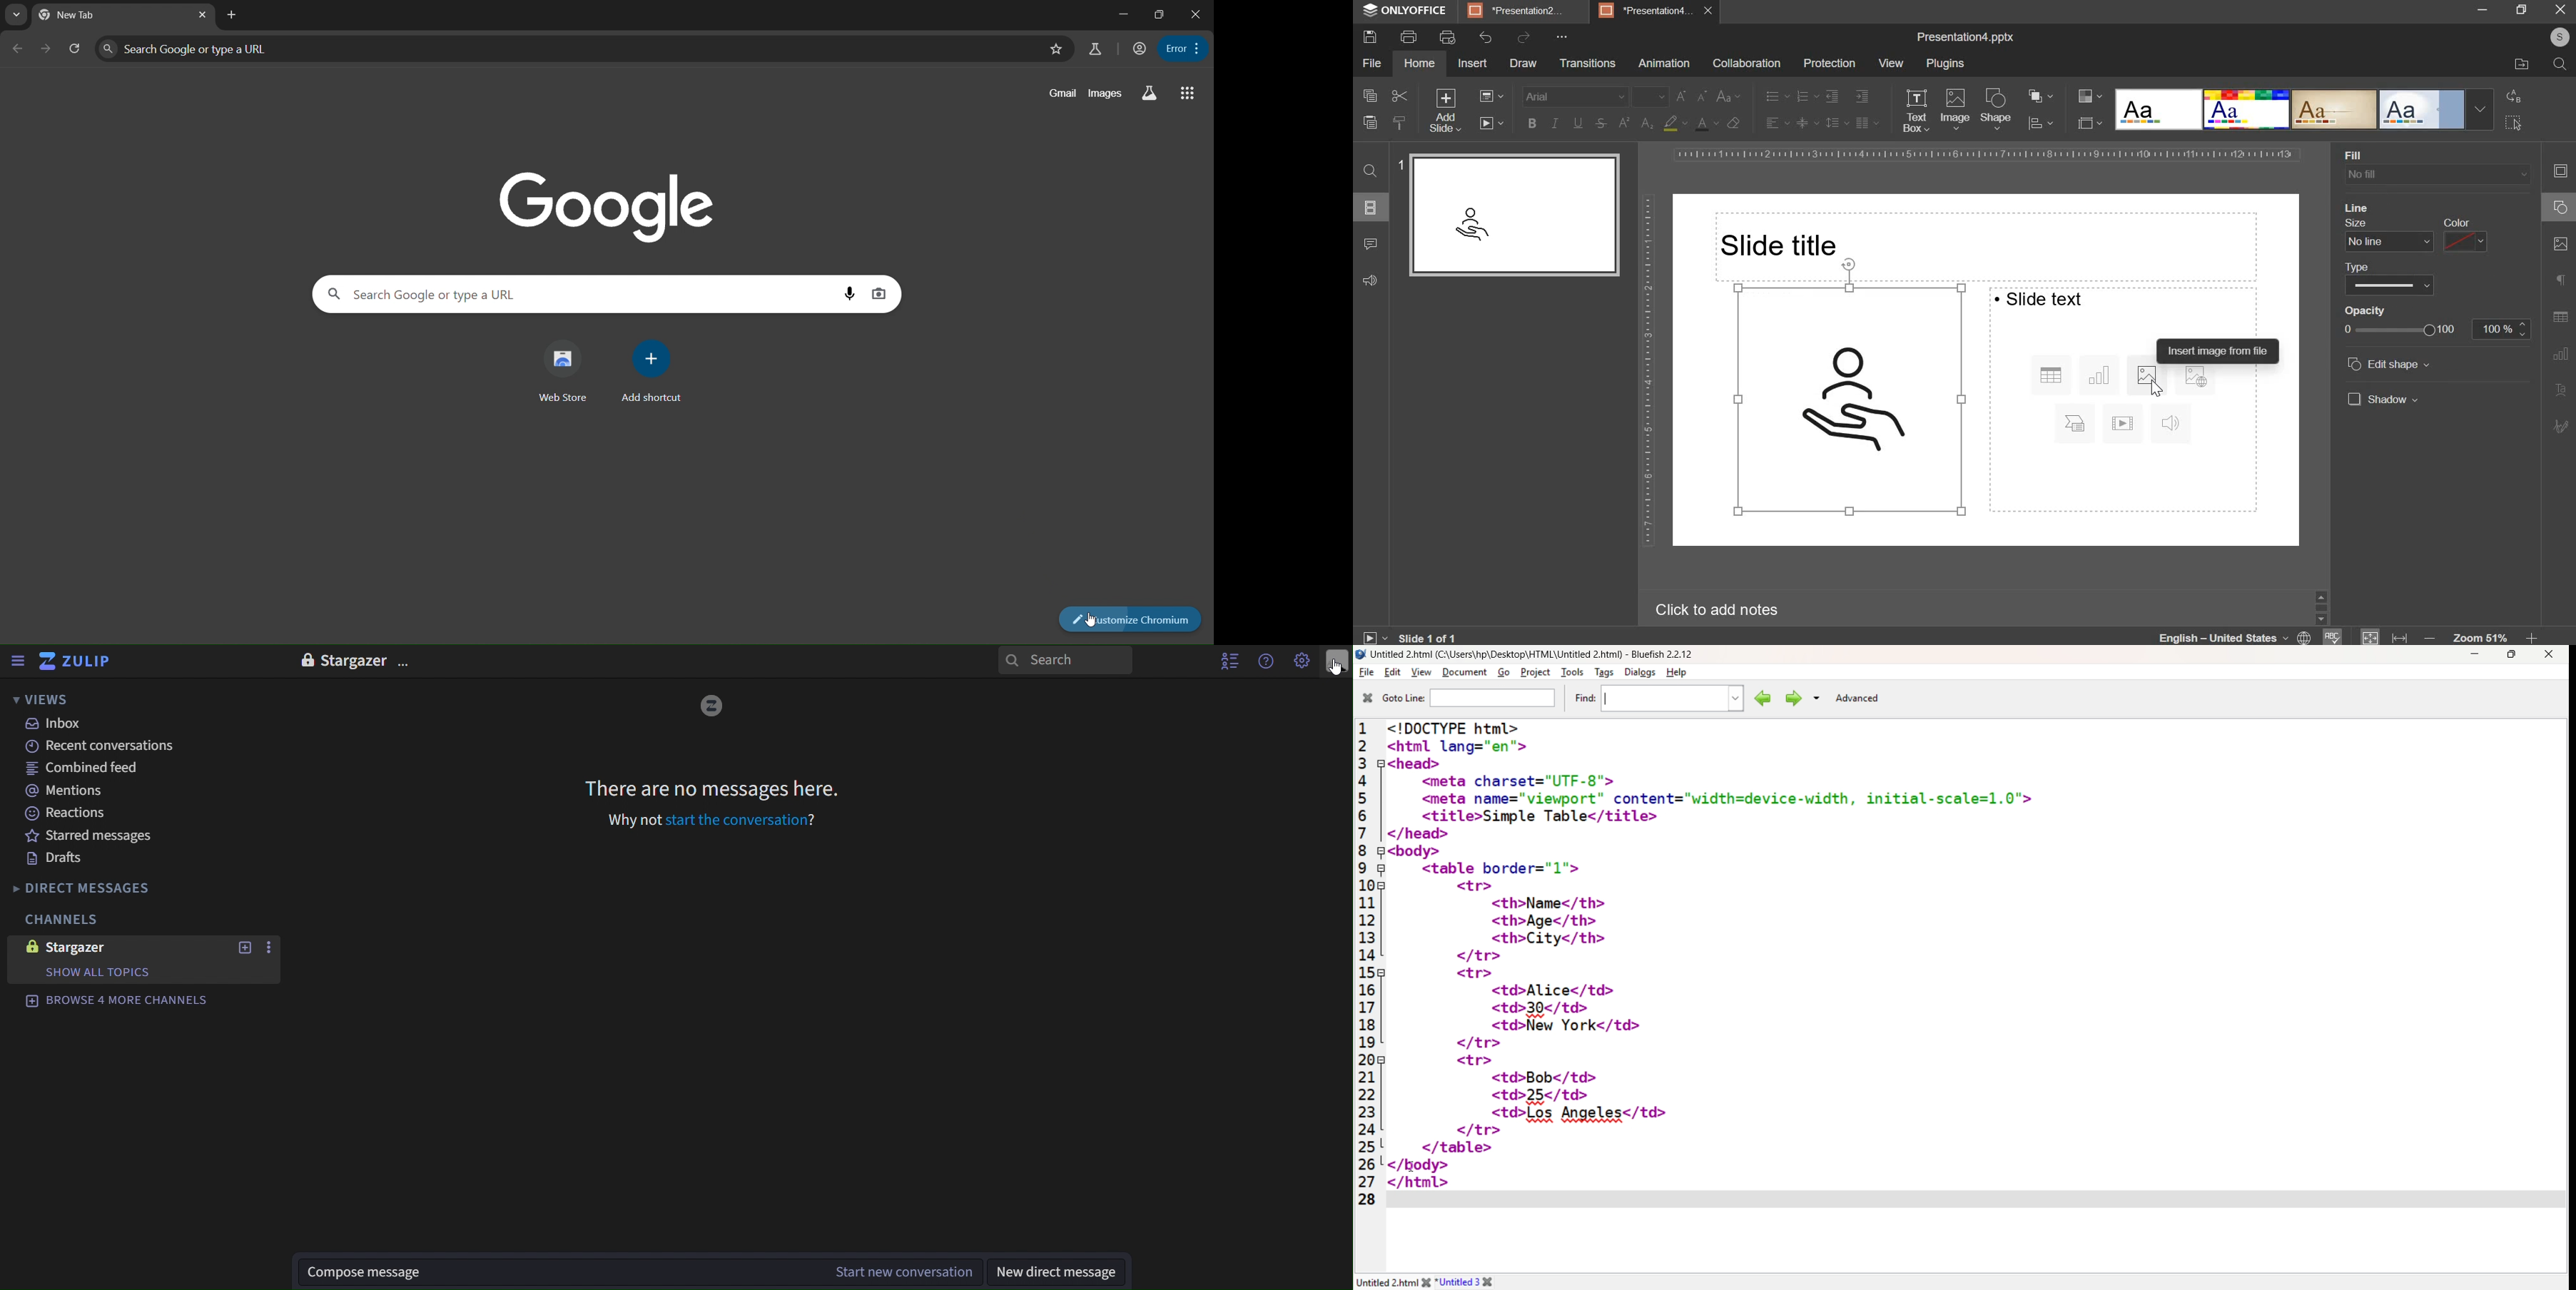 The image size is (2576, 1316). I want to click on paste, so click(1369, 121).